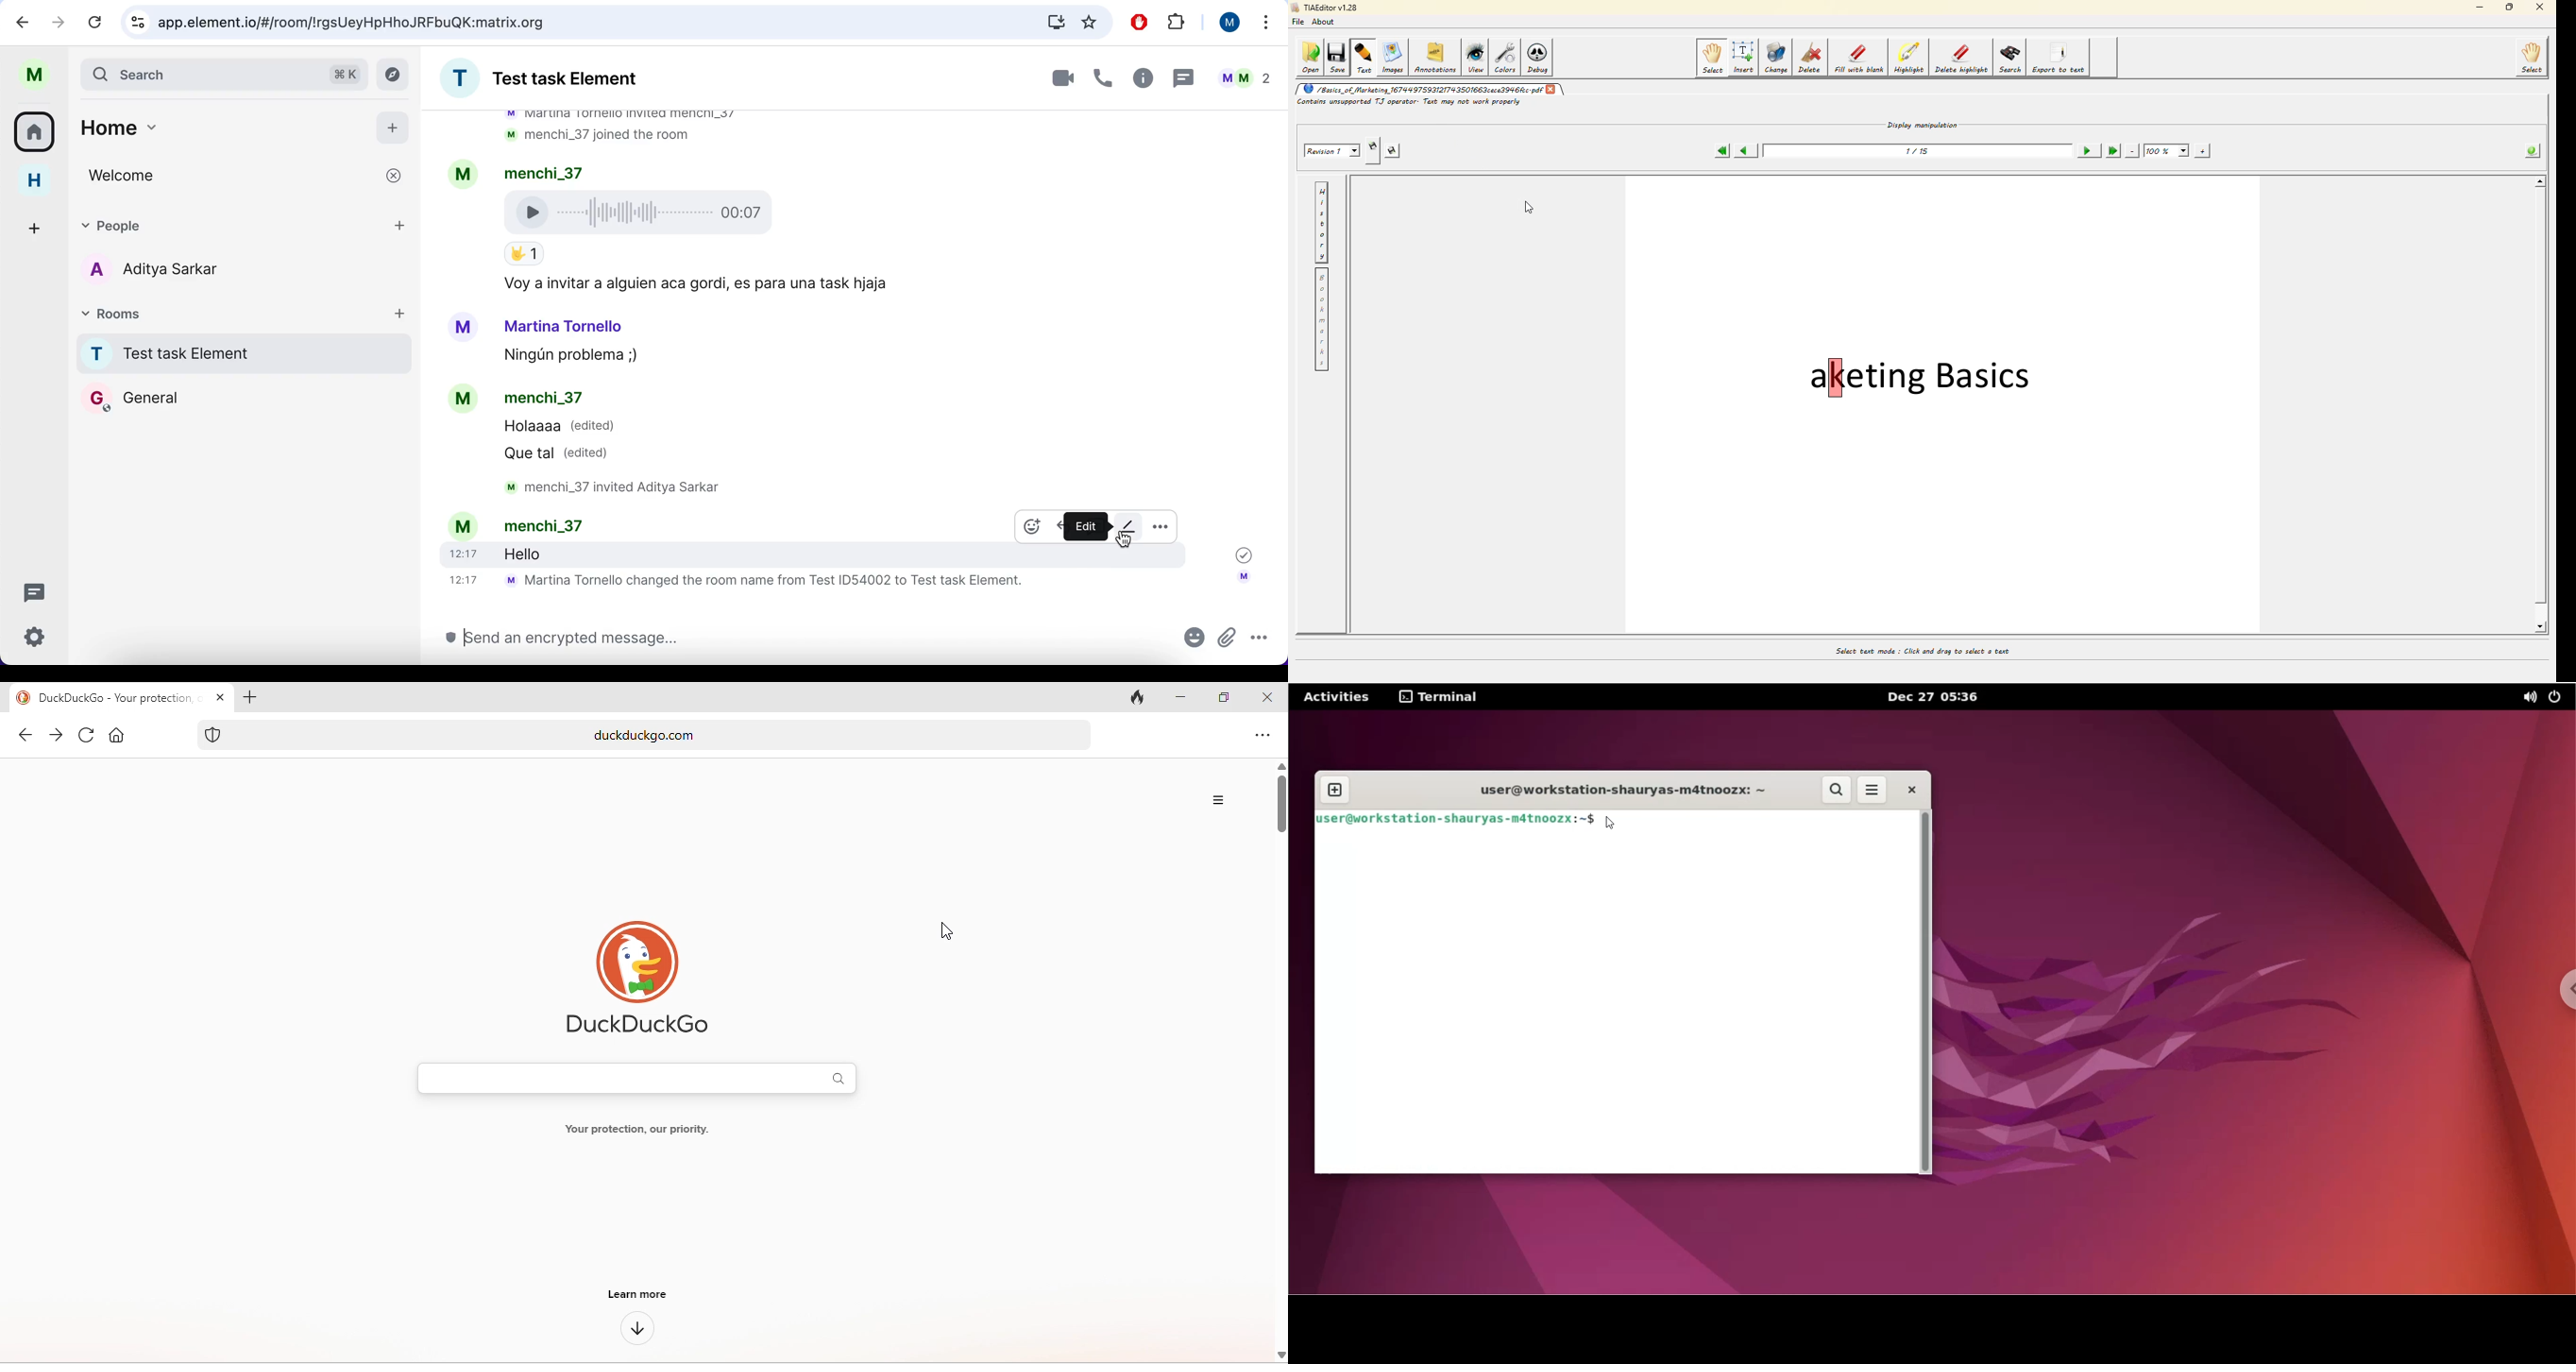 Image resolution: width=2576 pixels, height=1372 pixels. What do you see at coordinates (243, 178) in the screenshot?
I see `welcome` at bounding box center [243, 178].